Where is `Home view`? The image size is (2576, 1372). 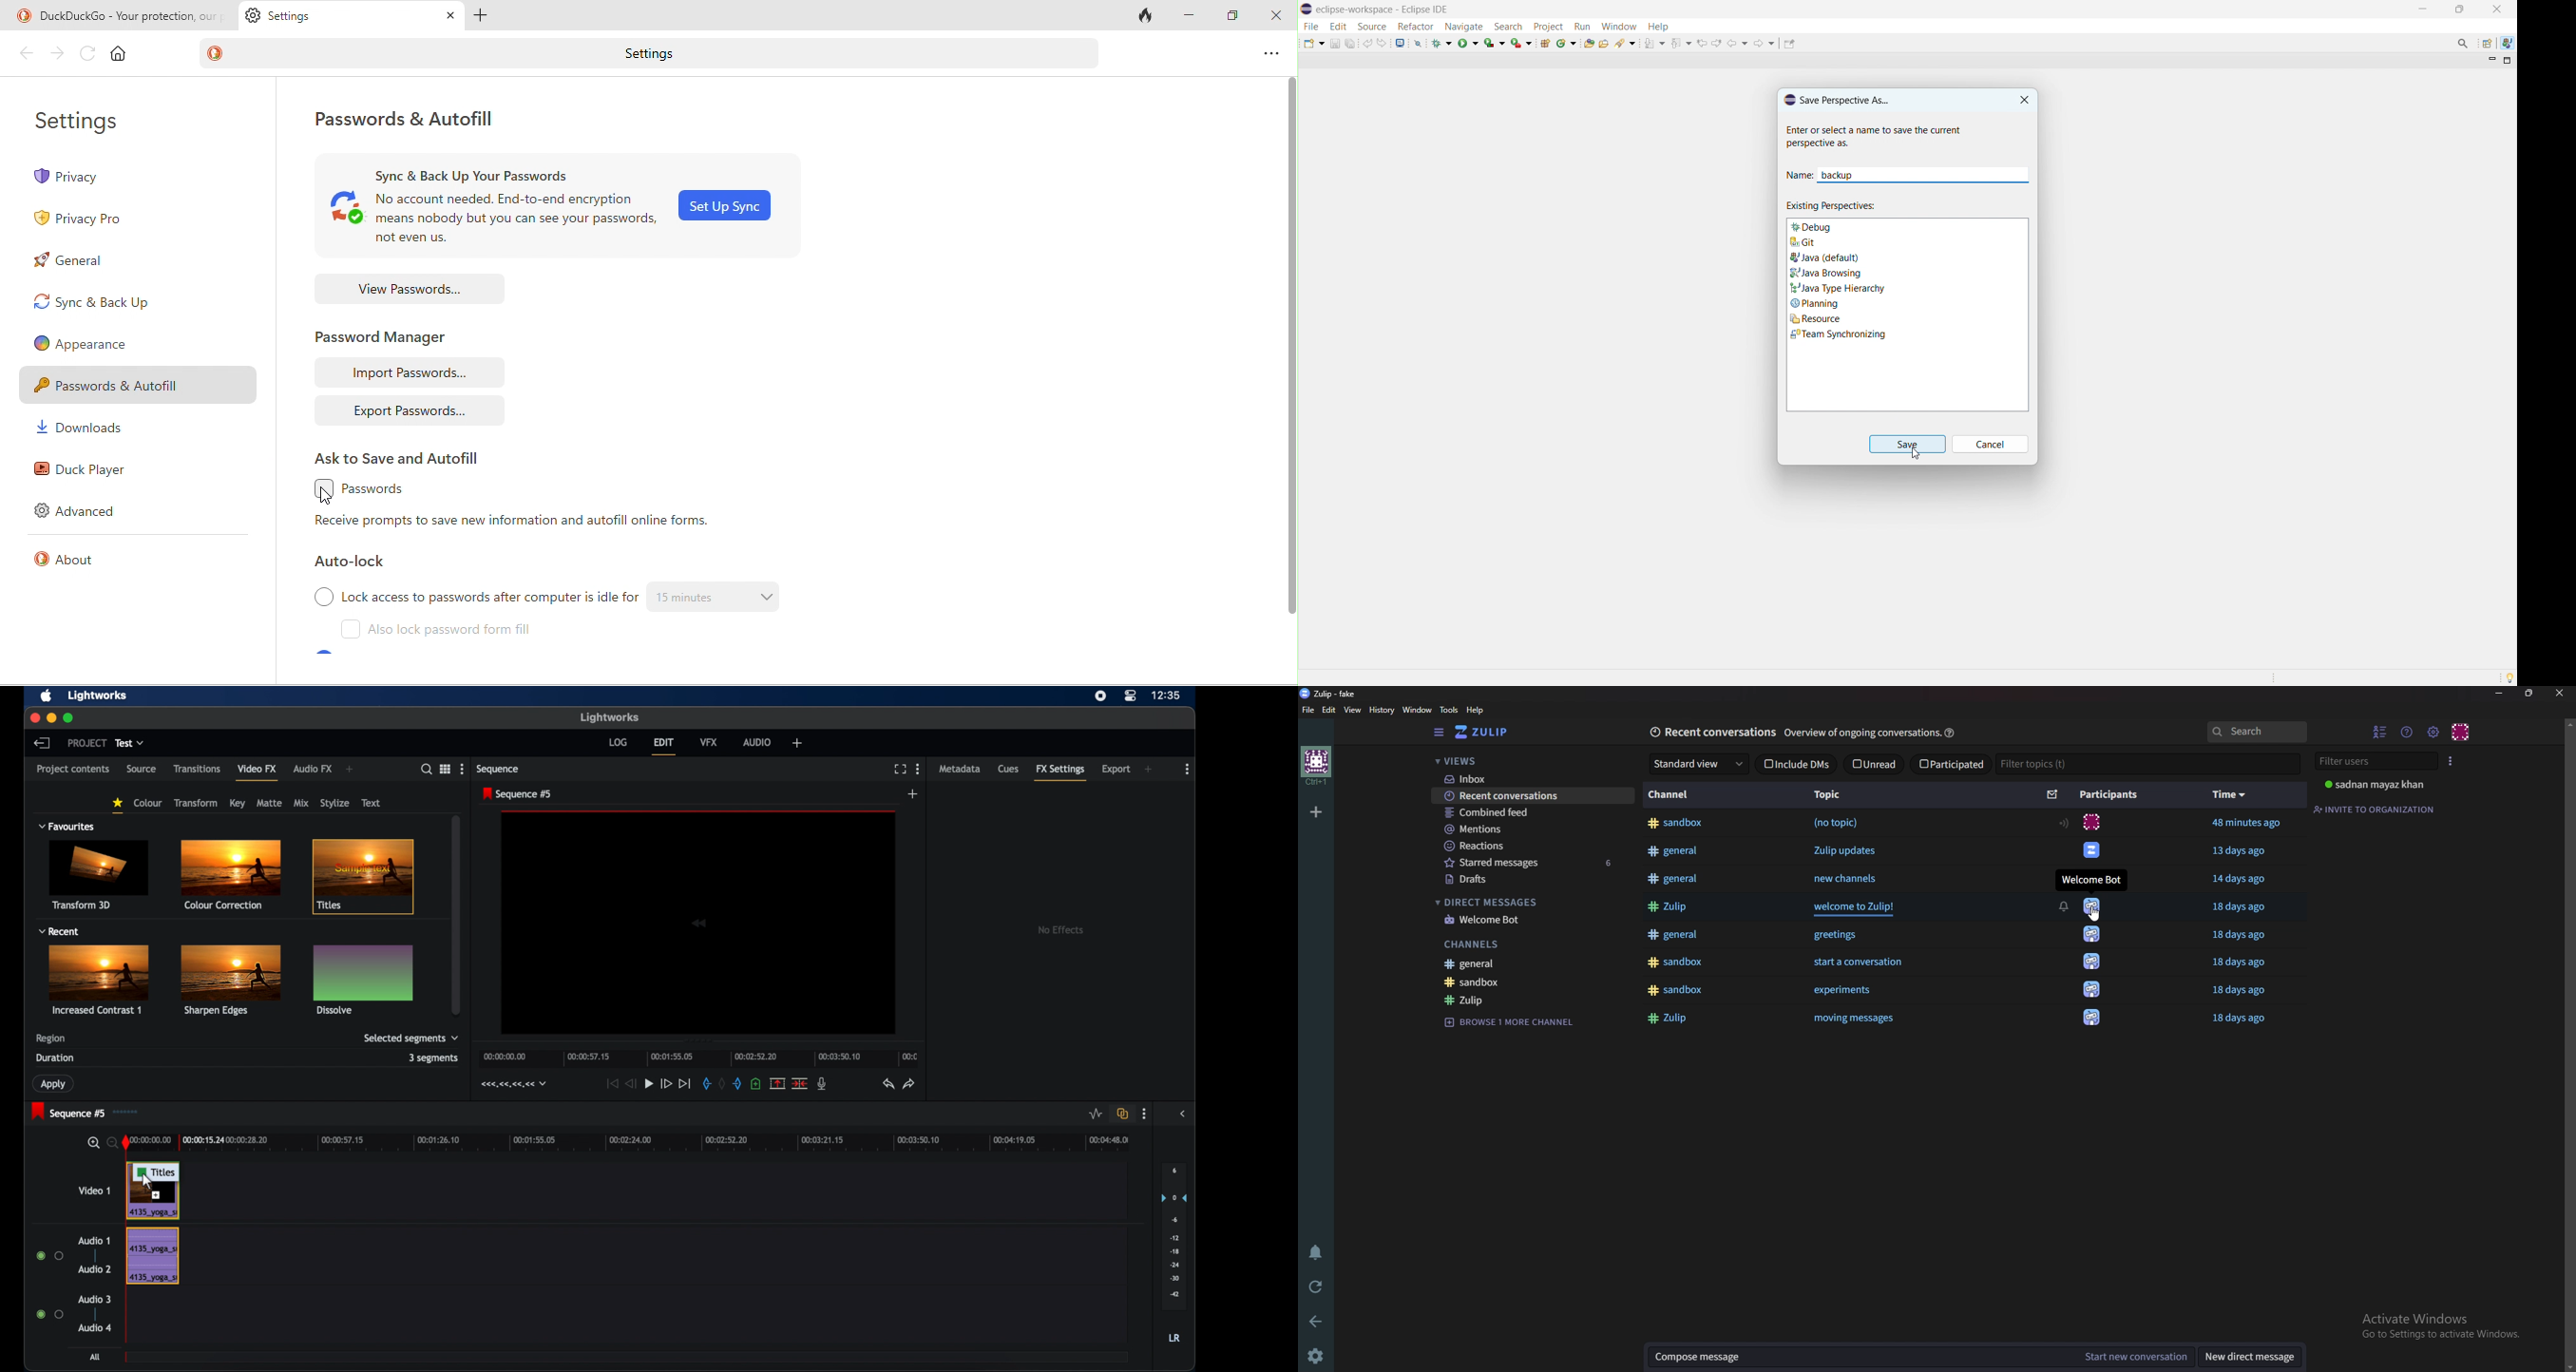 Home view is located at coordinates (1489, 733).